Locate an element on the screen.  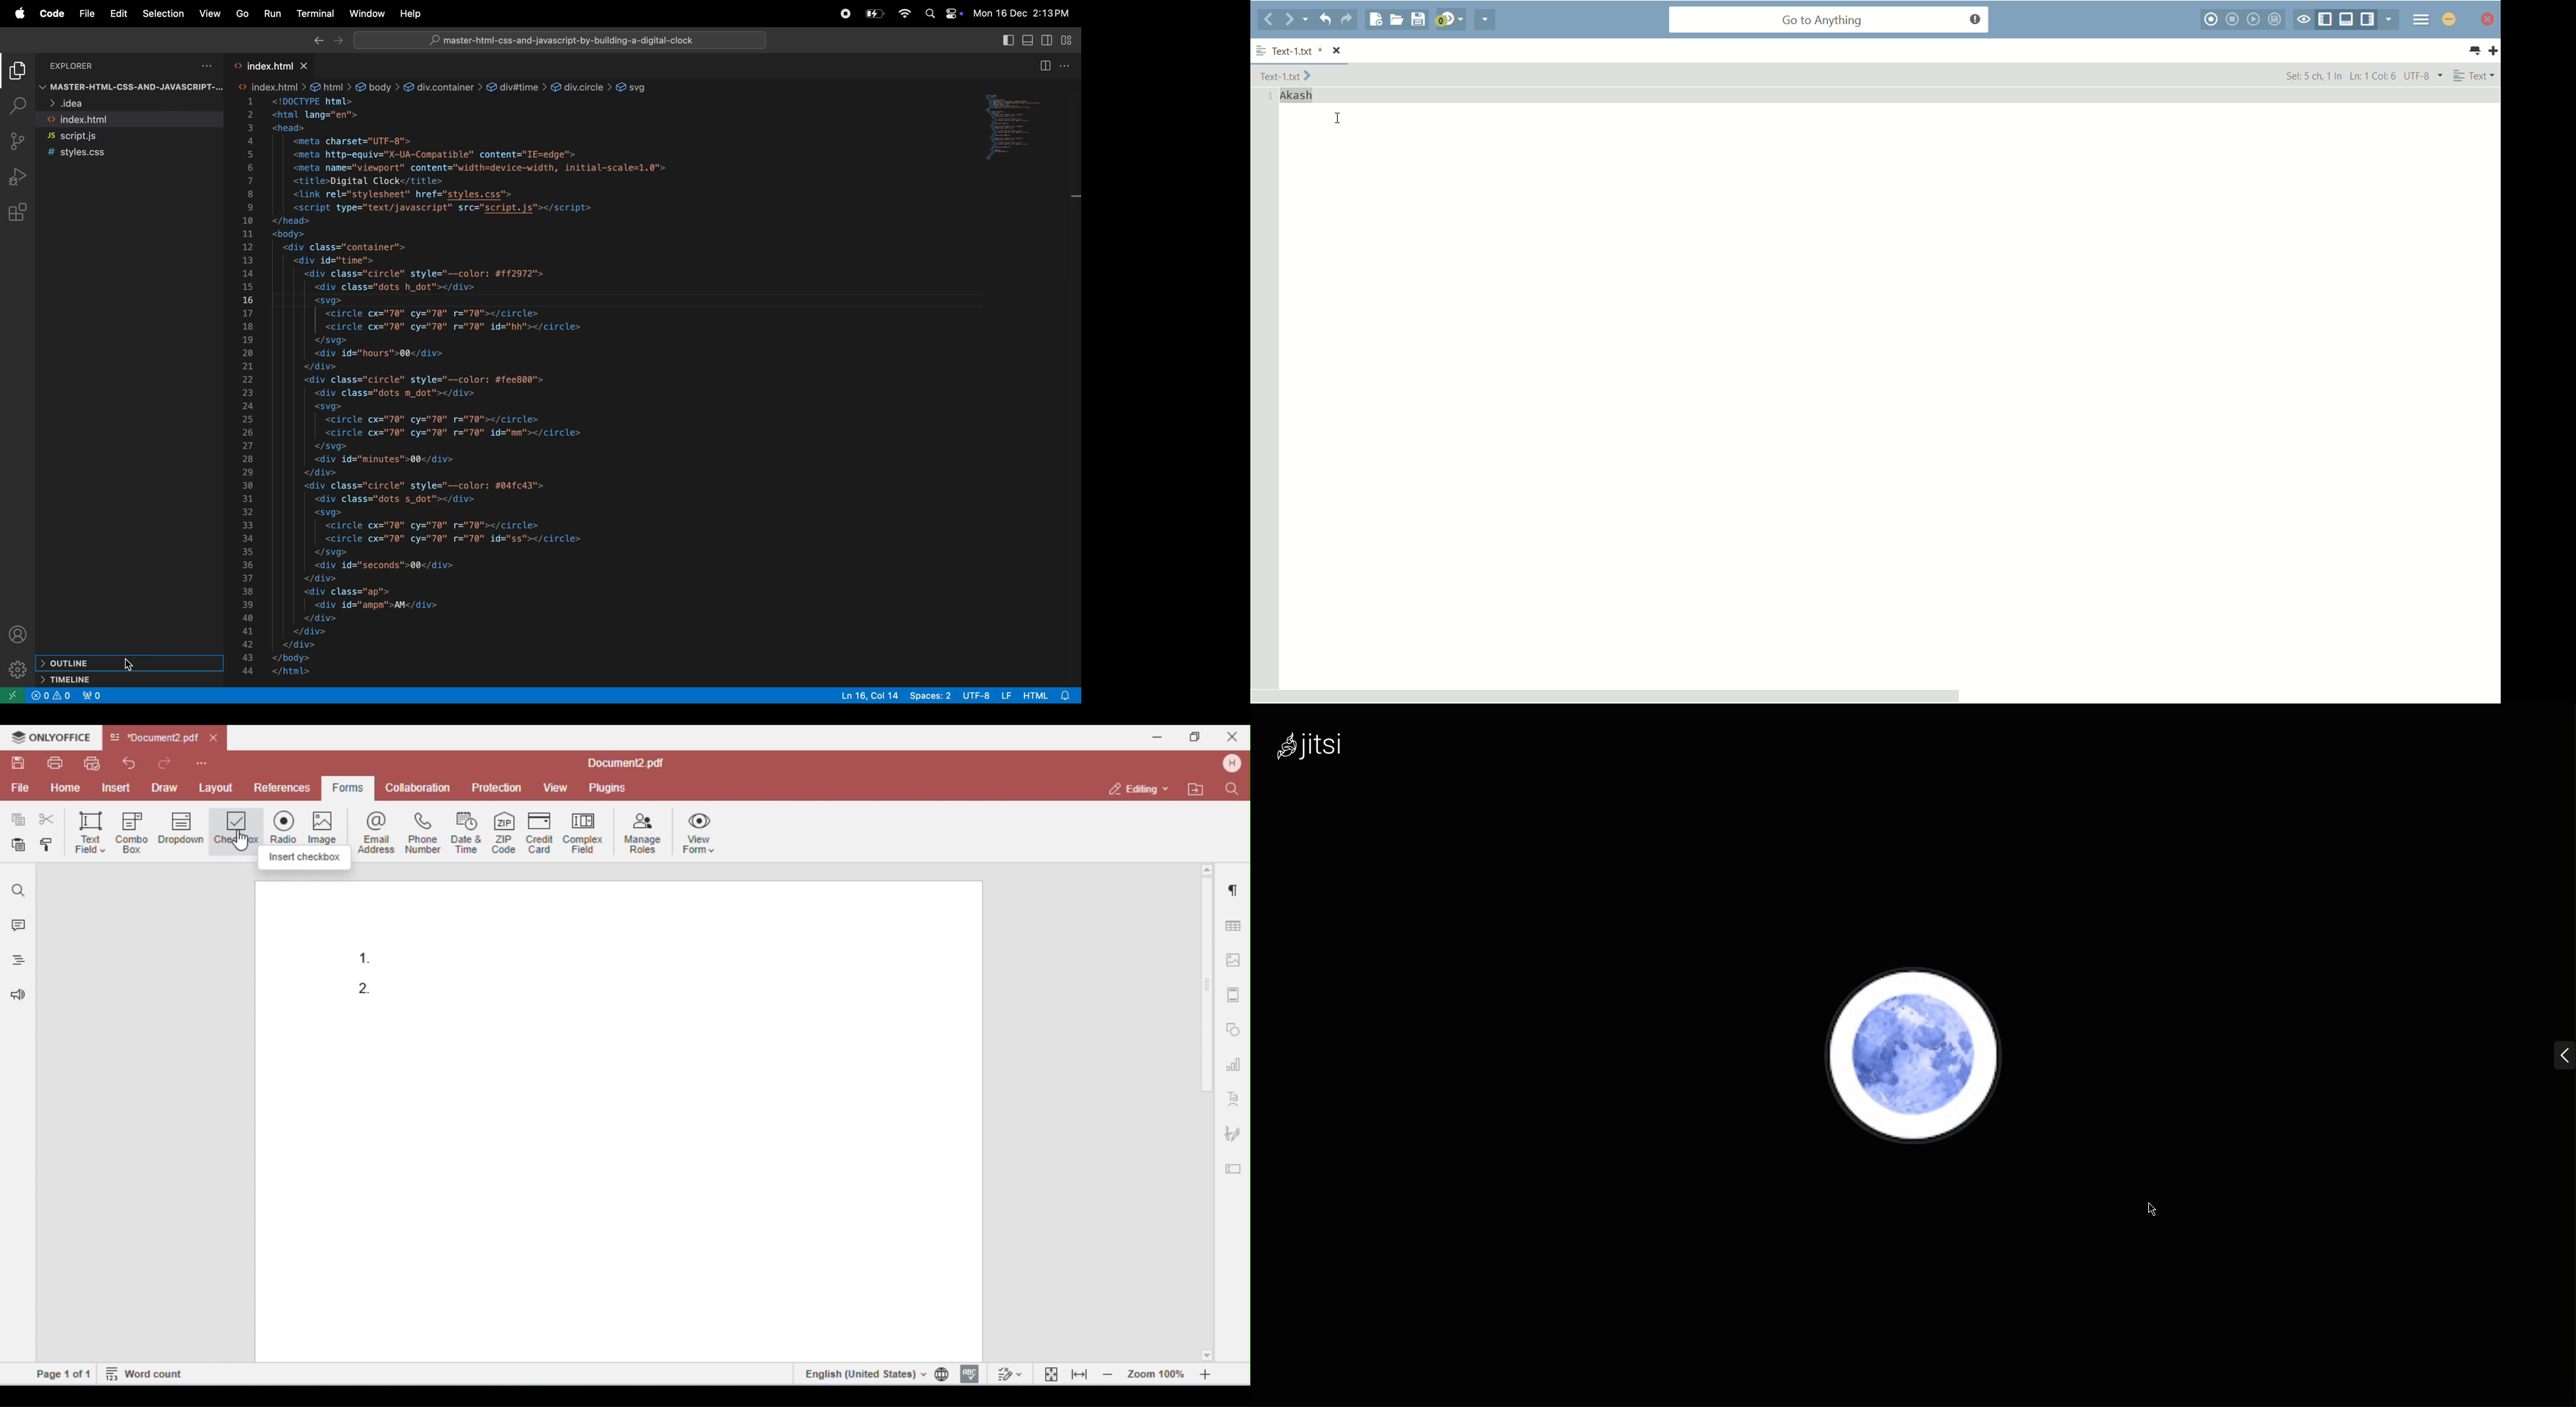
hide/show bottom panel is located at coordinates (2347, 20).